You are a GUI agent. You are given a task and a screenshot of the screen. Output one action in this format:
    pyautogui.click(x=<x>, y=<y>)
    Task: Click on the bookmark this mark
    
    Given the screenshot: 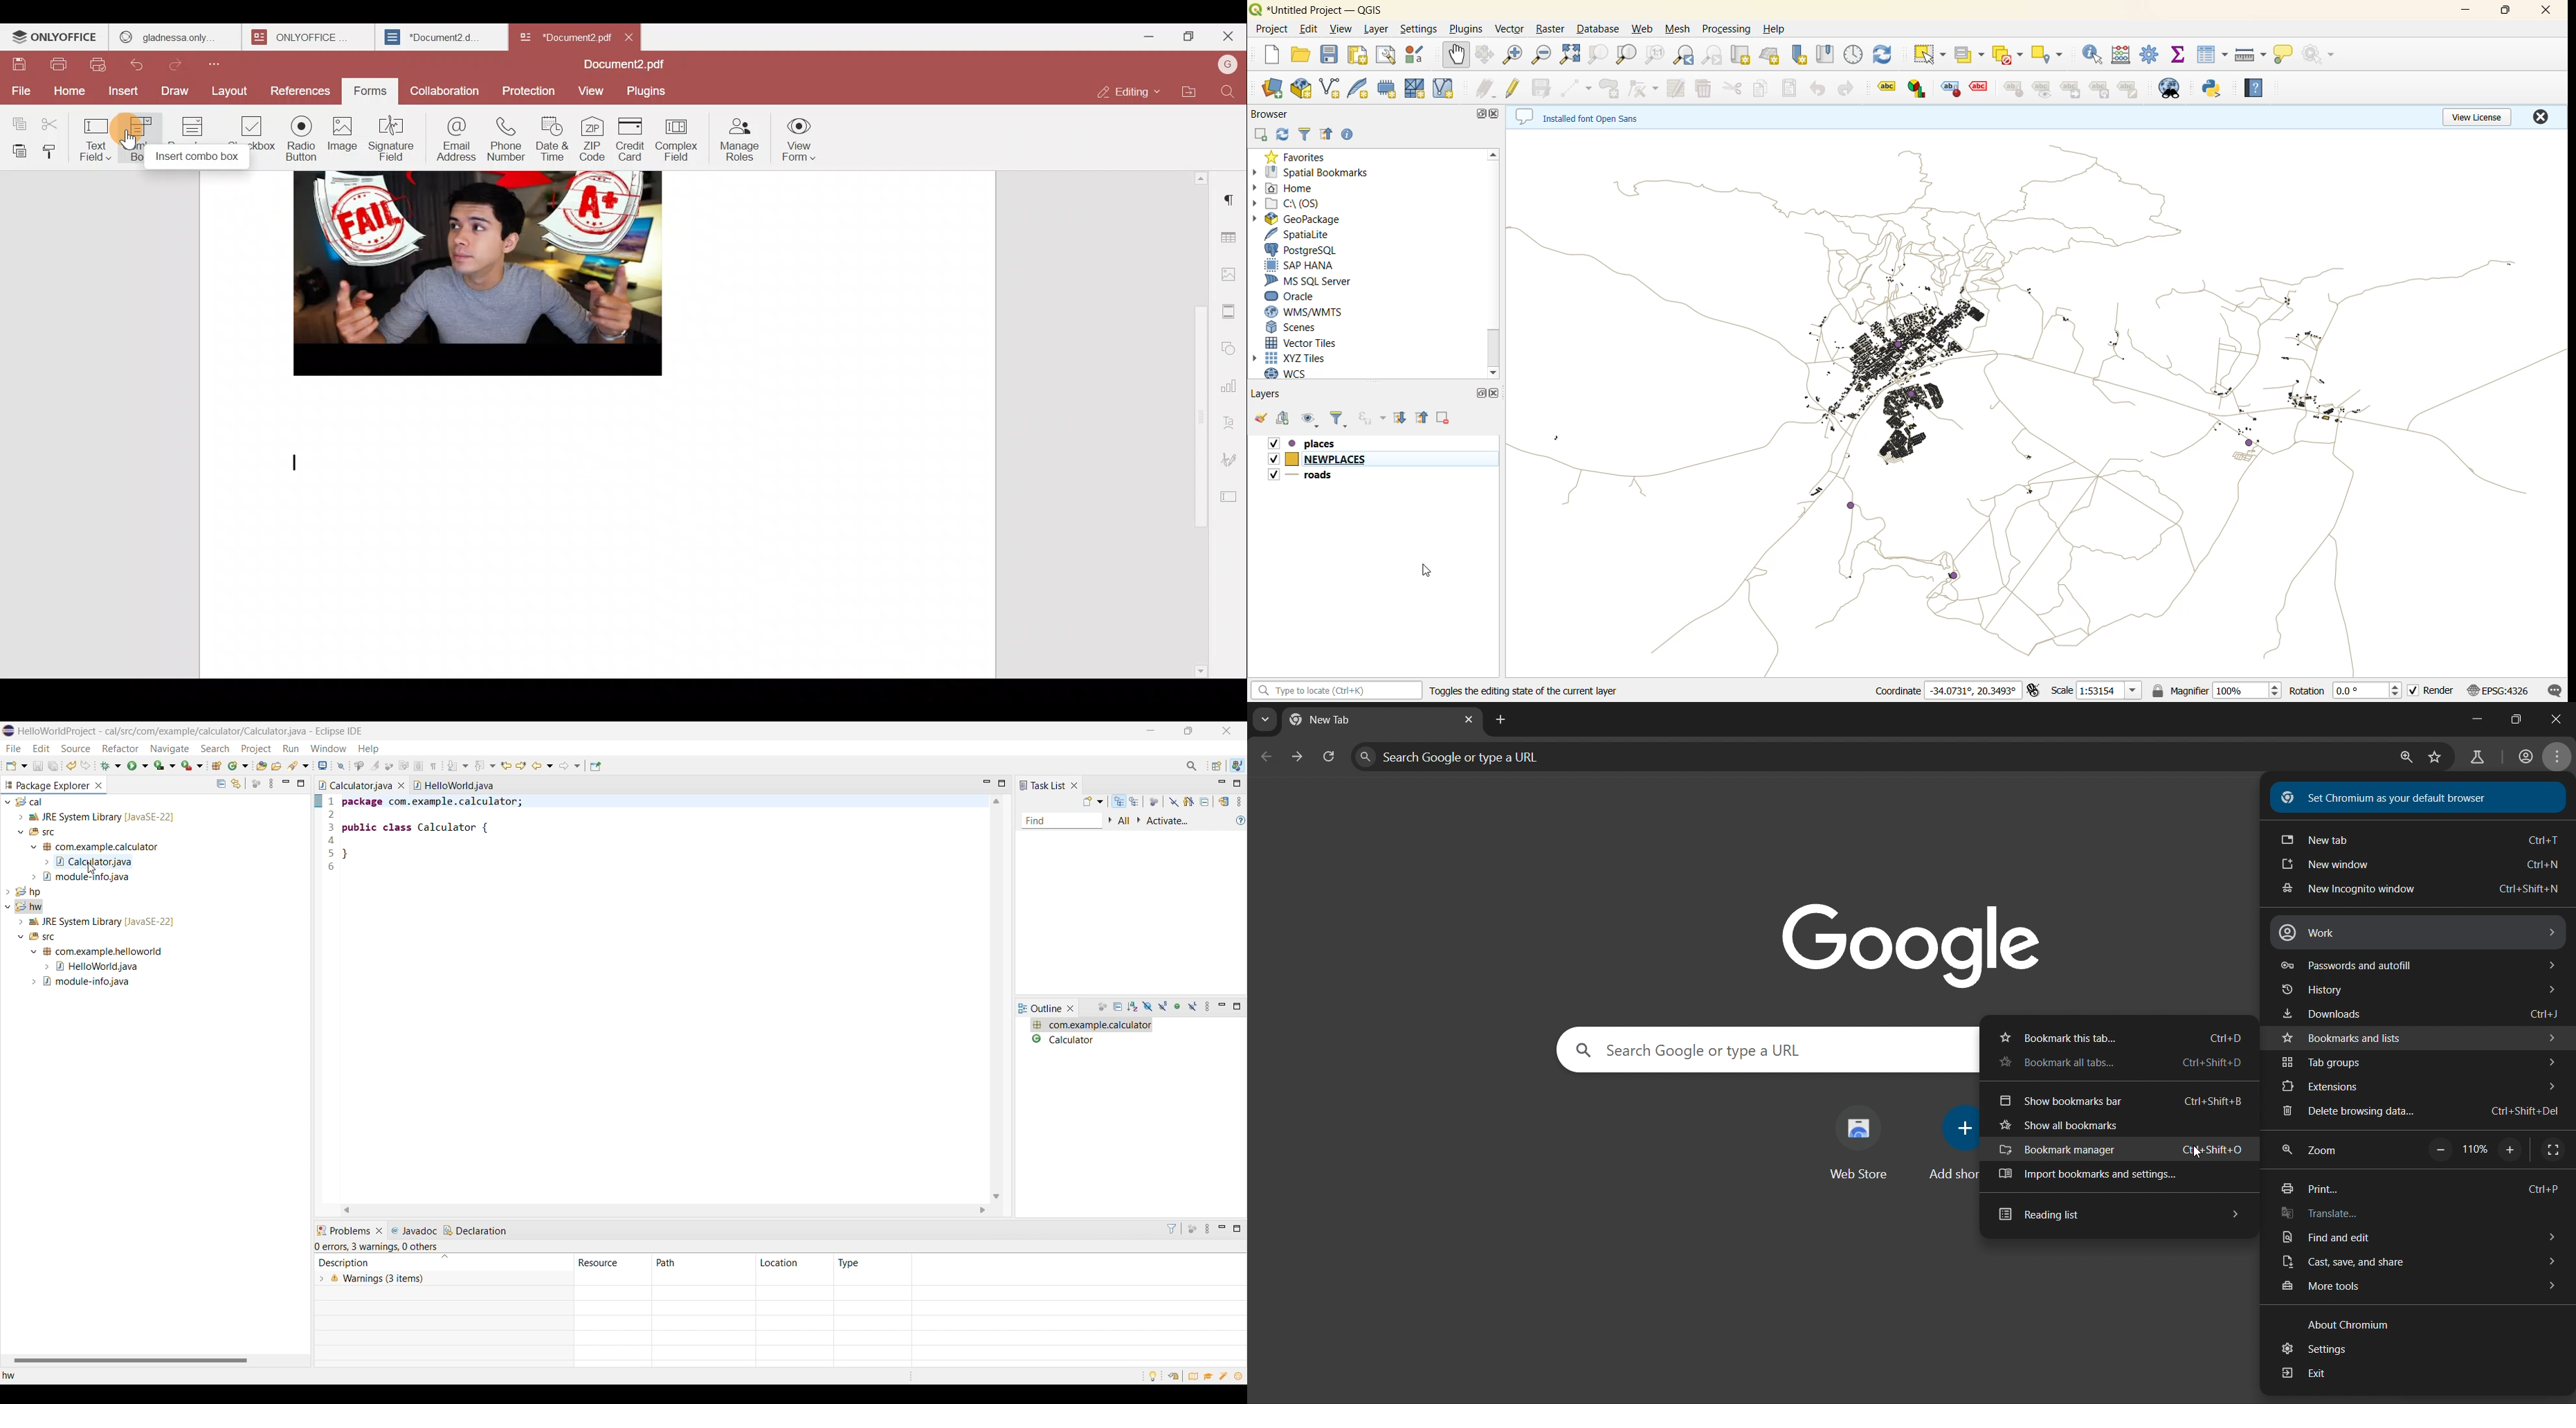 What is the action you would take?
    pyautogui.click(x=2124, y=1036)
    